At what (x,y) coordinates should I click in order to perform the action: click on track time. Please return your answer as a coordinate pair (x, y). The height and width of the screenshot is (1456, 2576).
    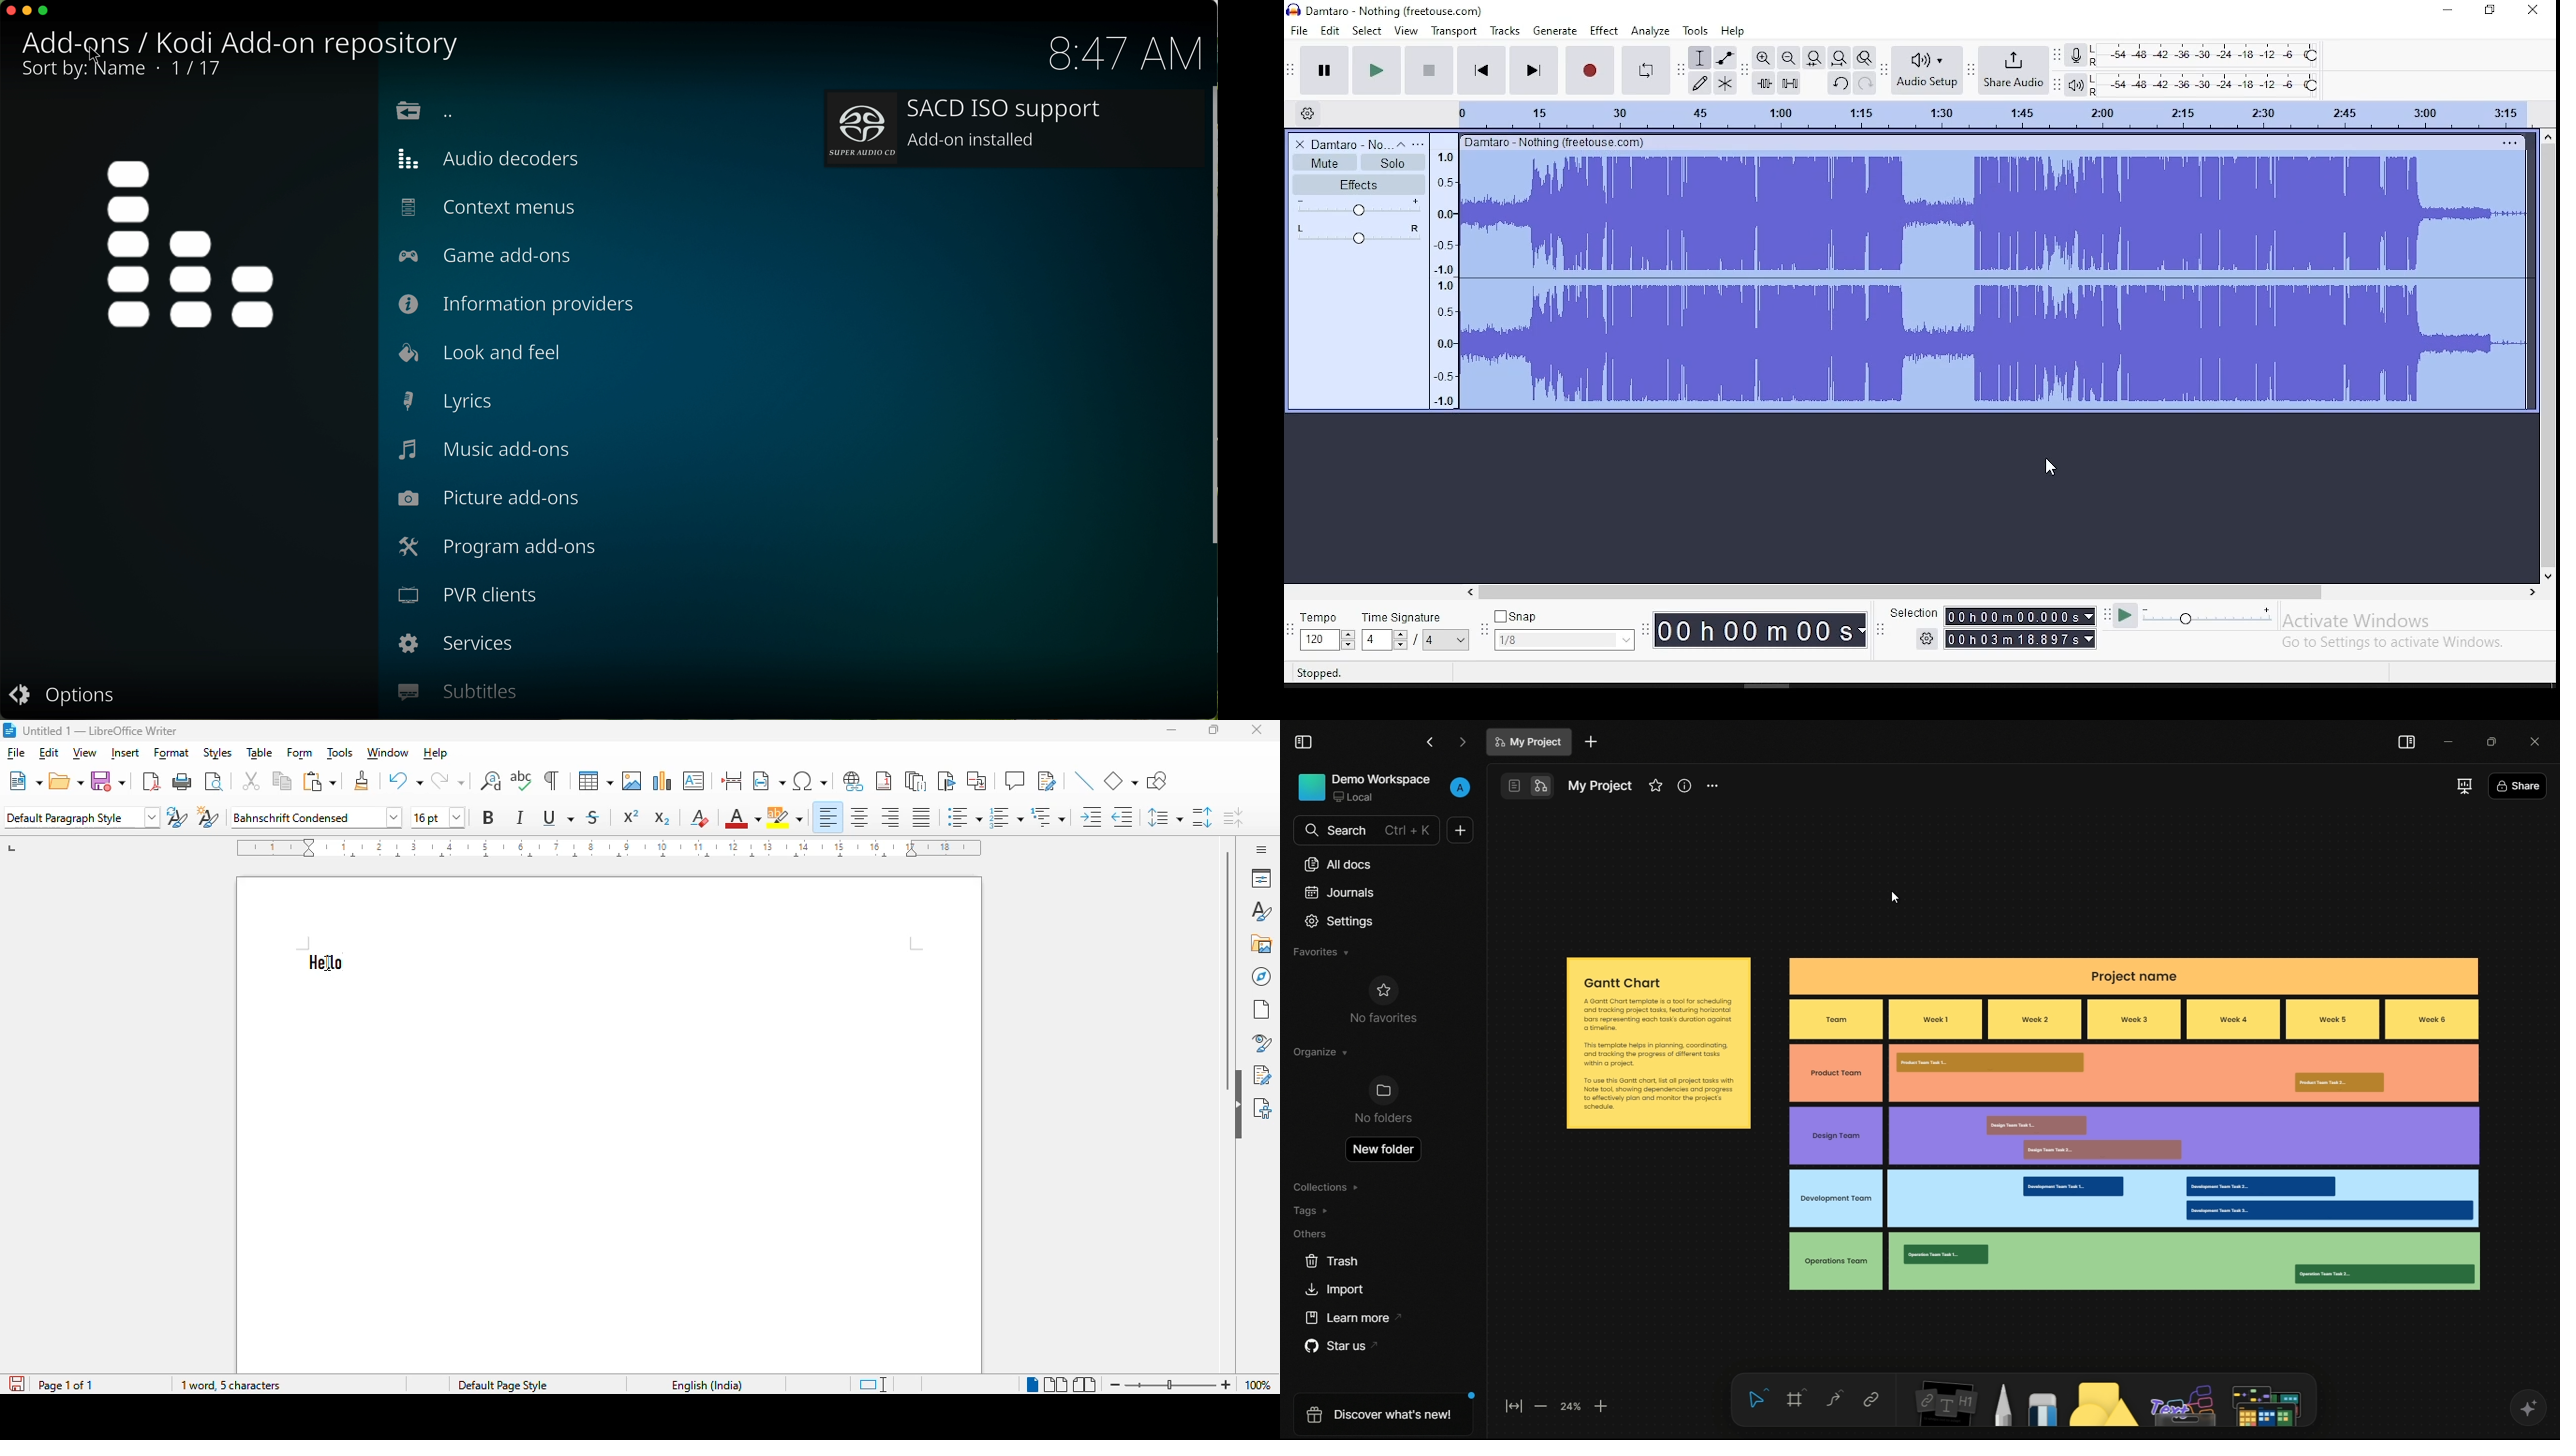
    Looking at the image, I should click on (1991, 112).